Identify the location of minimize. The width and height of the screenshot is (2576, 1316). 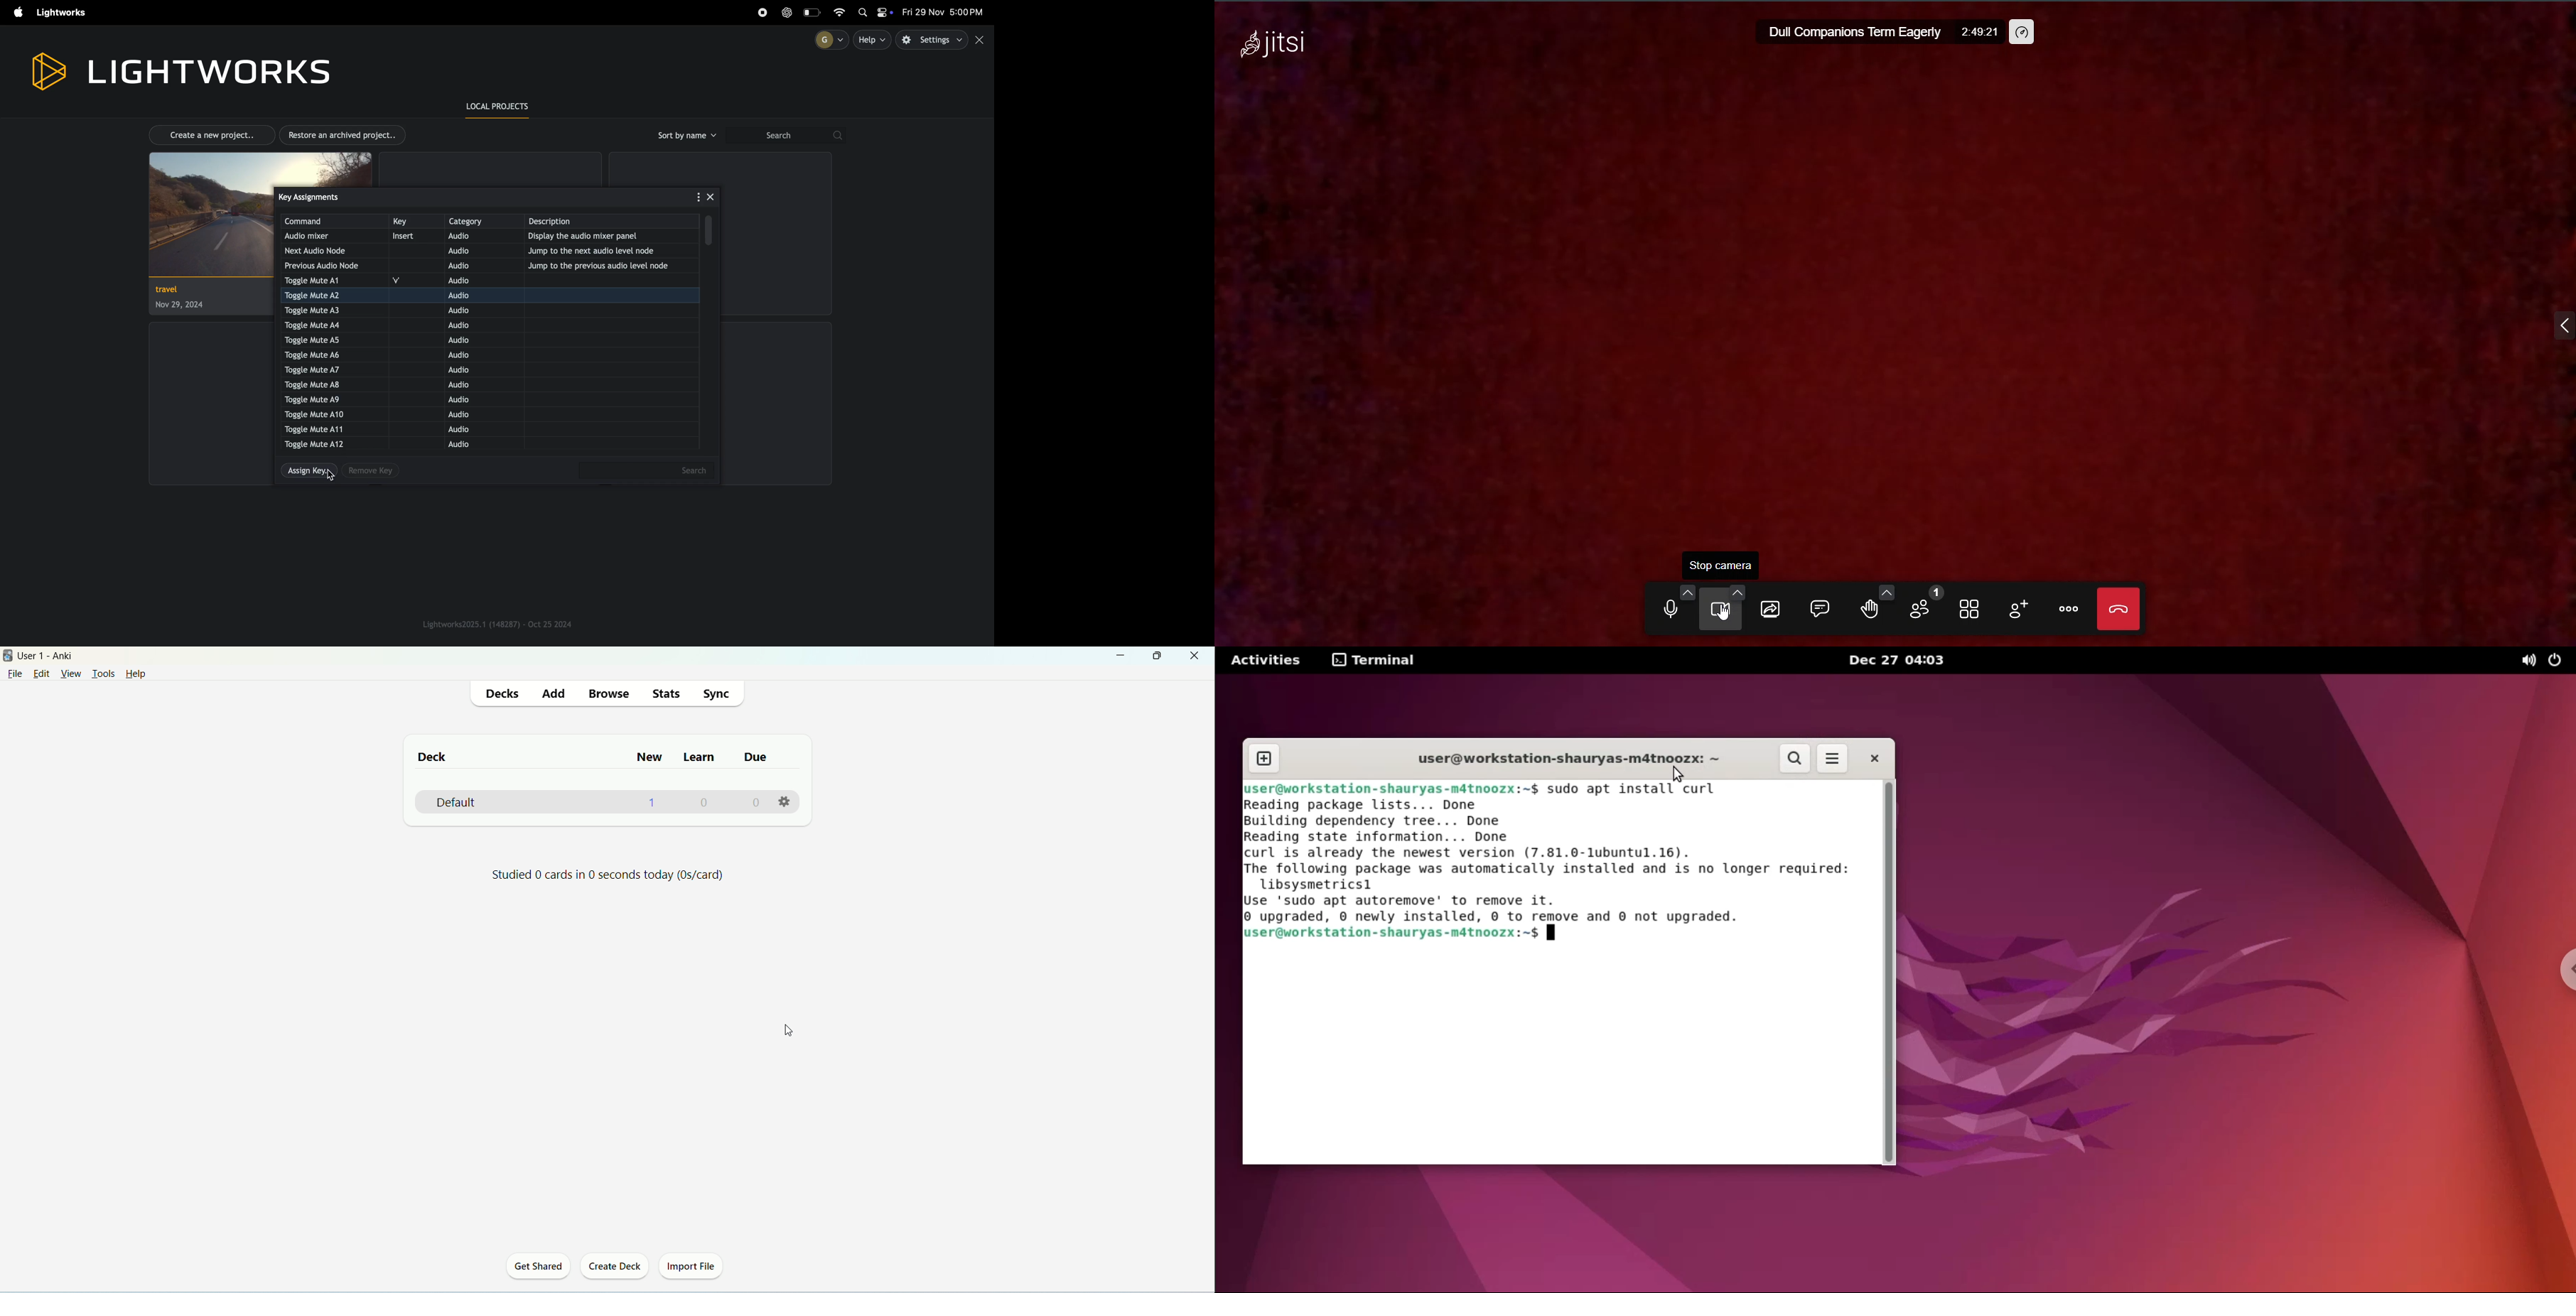
(1121, 656).